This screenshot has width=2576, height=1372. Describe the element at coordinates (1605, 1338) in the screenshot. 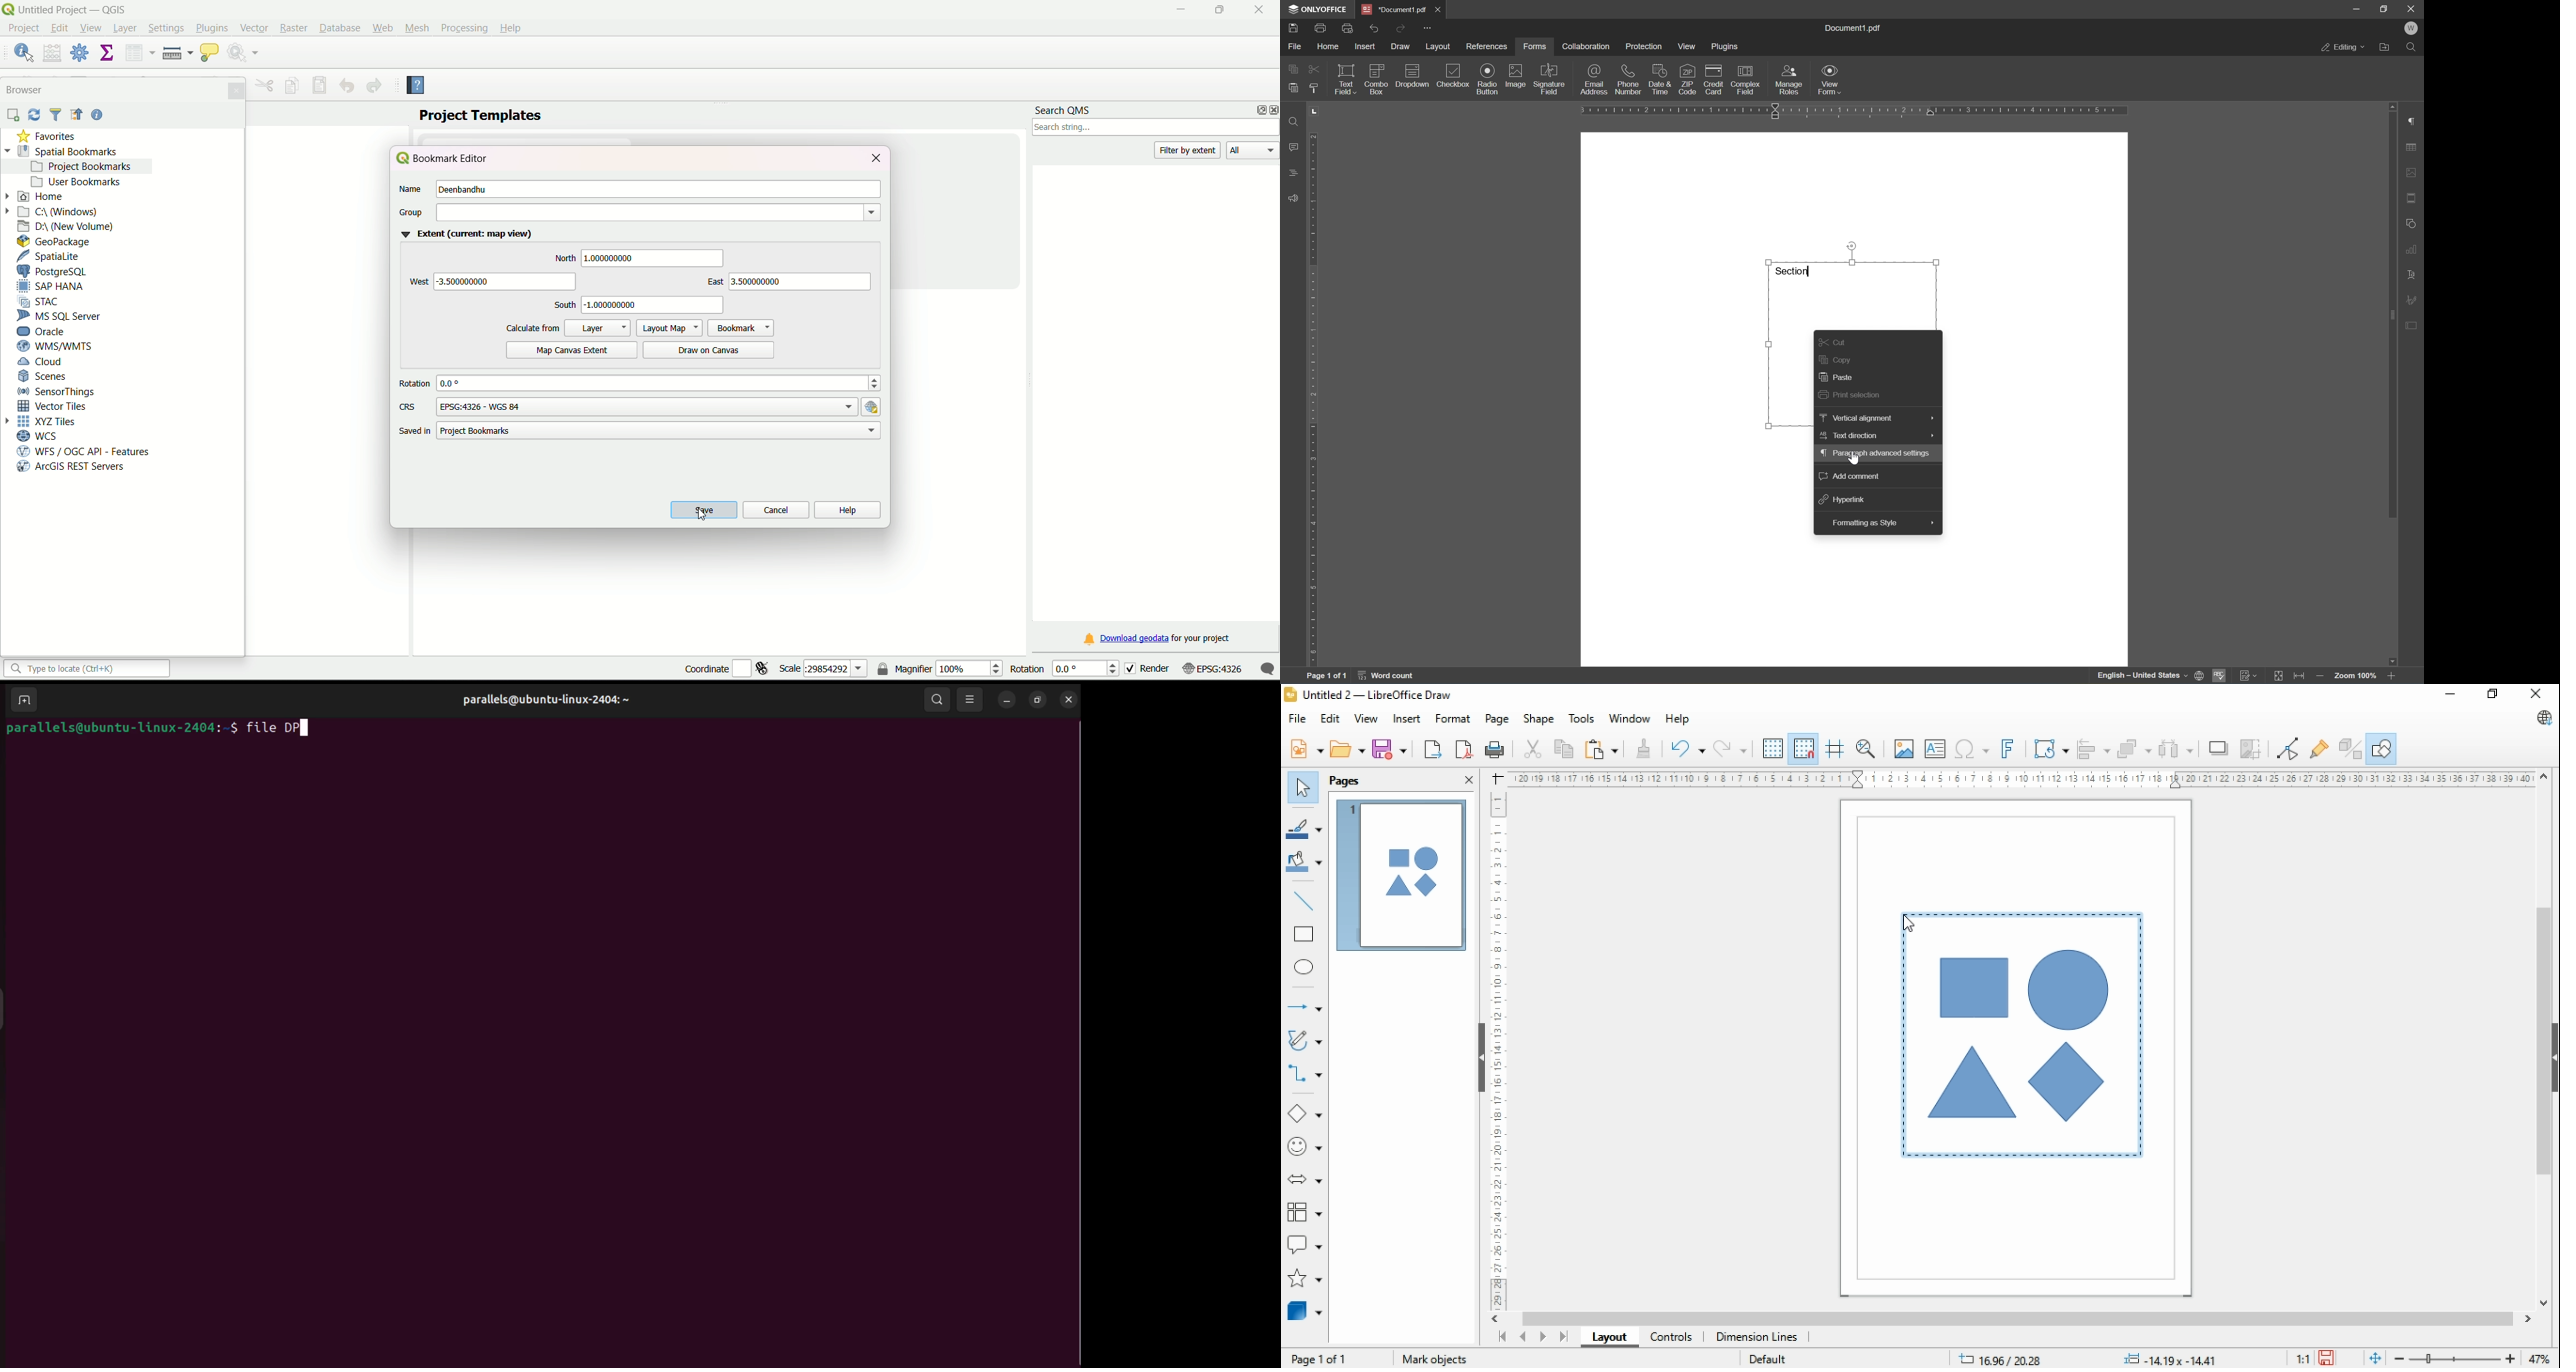

I see `layout` at that location.